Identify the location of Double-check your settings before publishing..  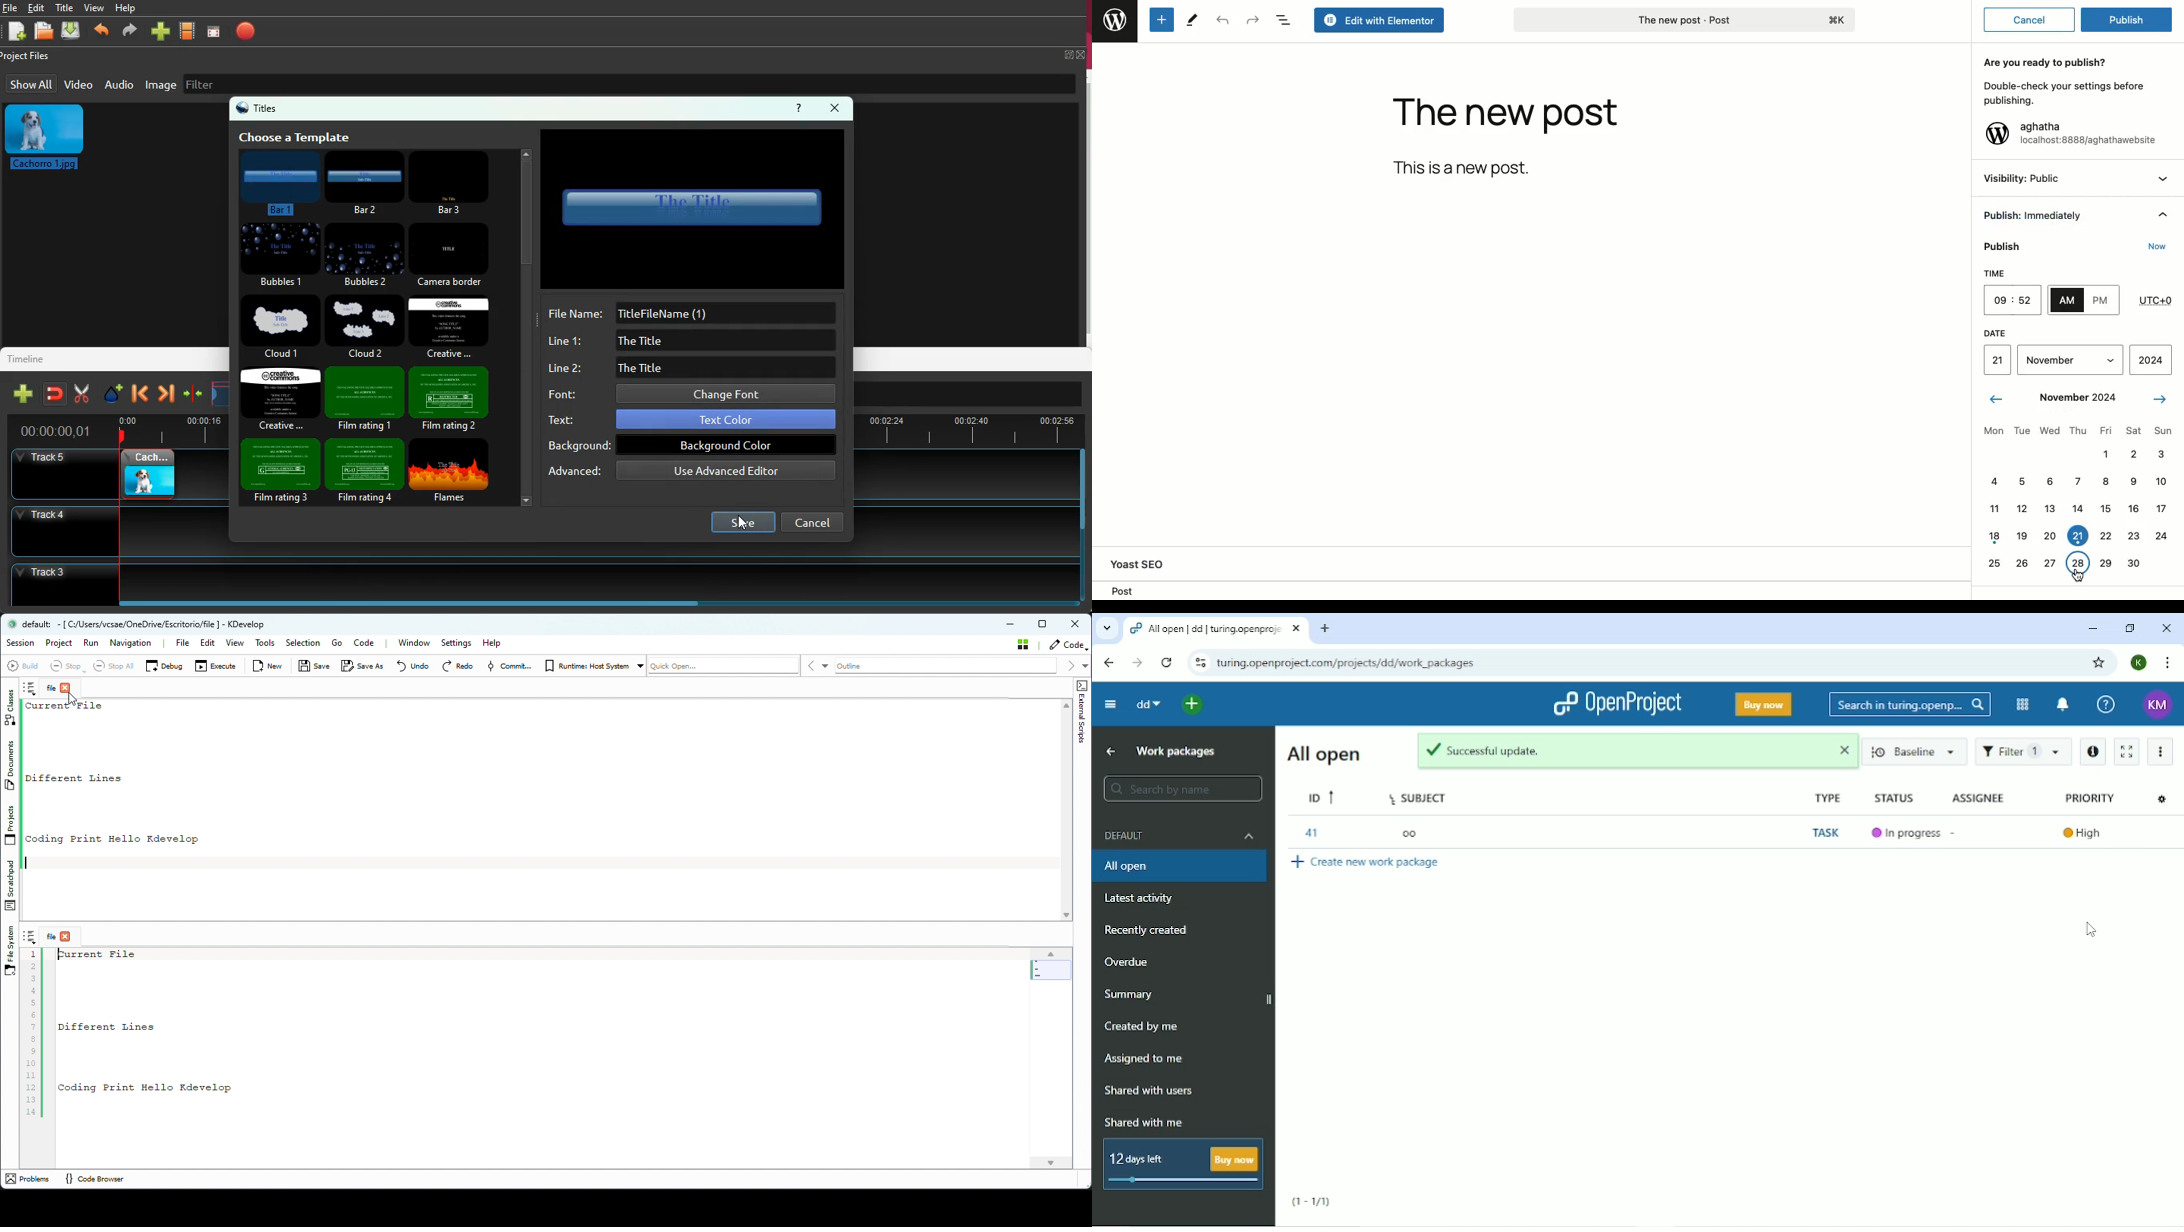
(2064, 94).